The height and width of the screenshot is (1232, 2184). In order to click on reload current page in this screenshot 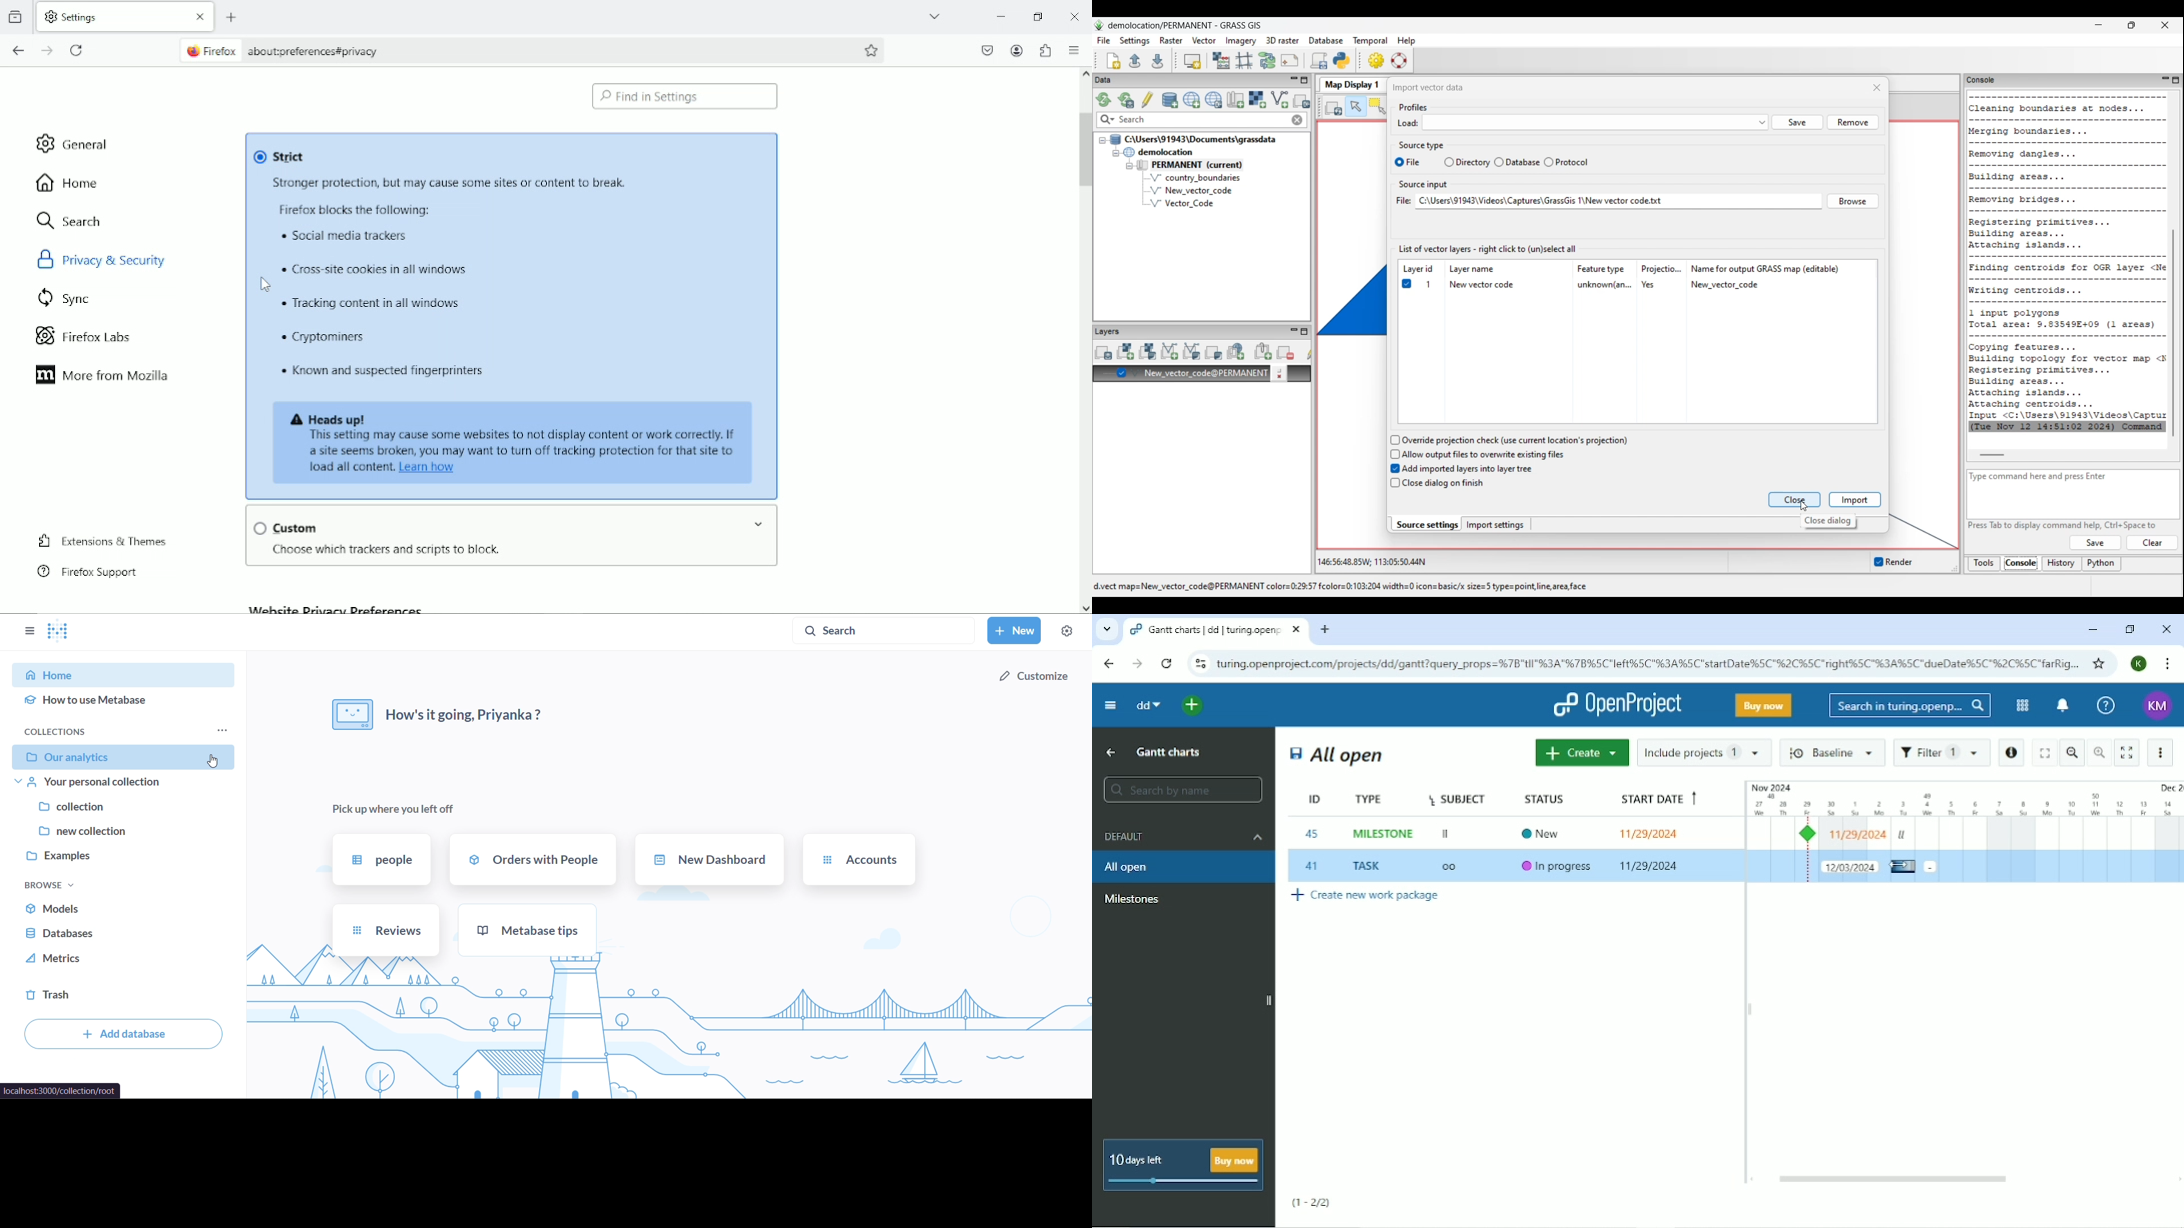, I will do `click(79, 49)`.